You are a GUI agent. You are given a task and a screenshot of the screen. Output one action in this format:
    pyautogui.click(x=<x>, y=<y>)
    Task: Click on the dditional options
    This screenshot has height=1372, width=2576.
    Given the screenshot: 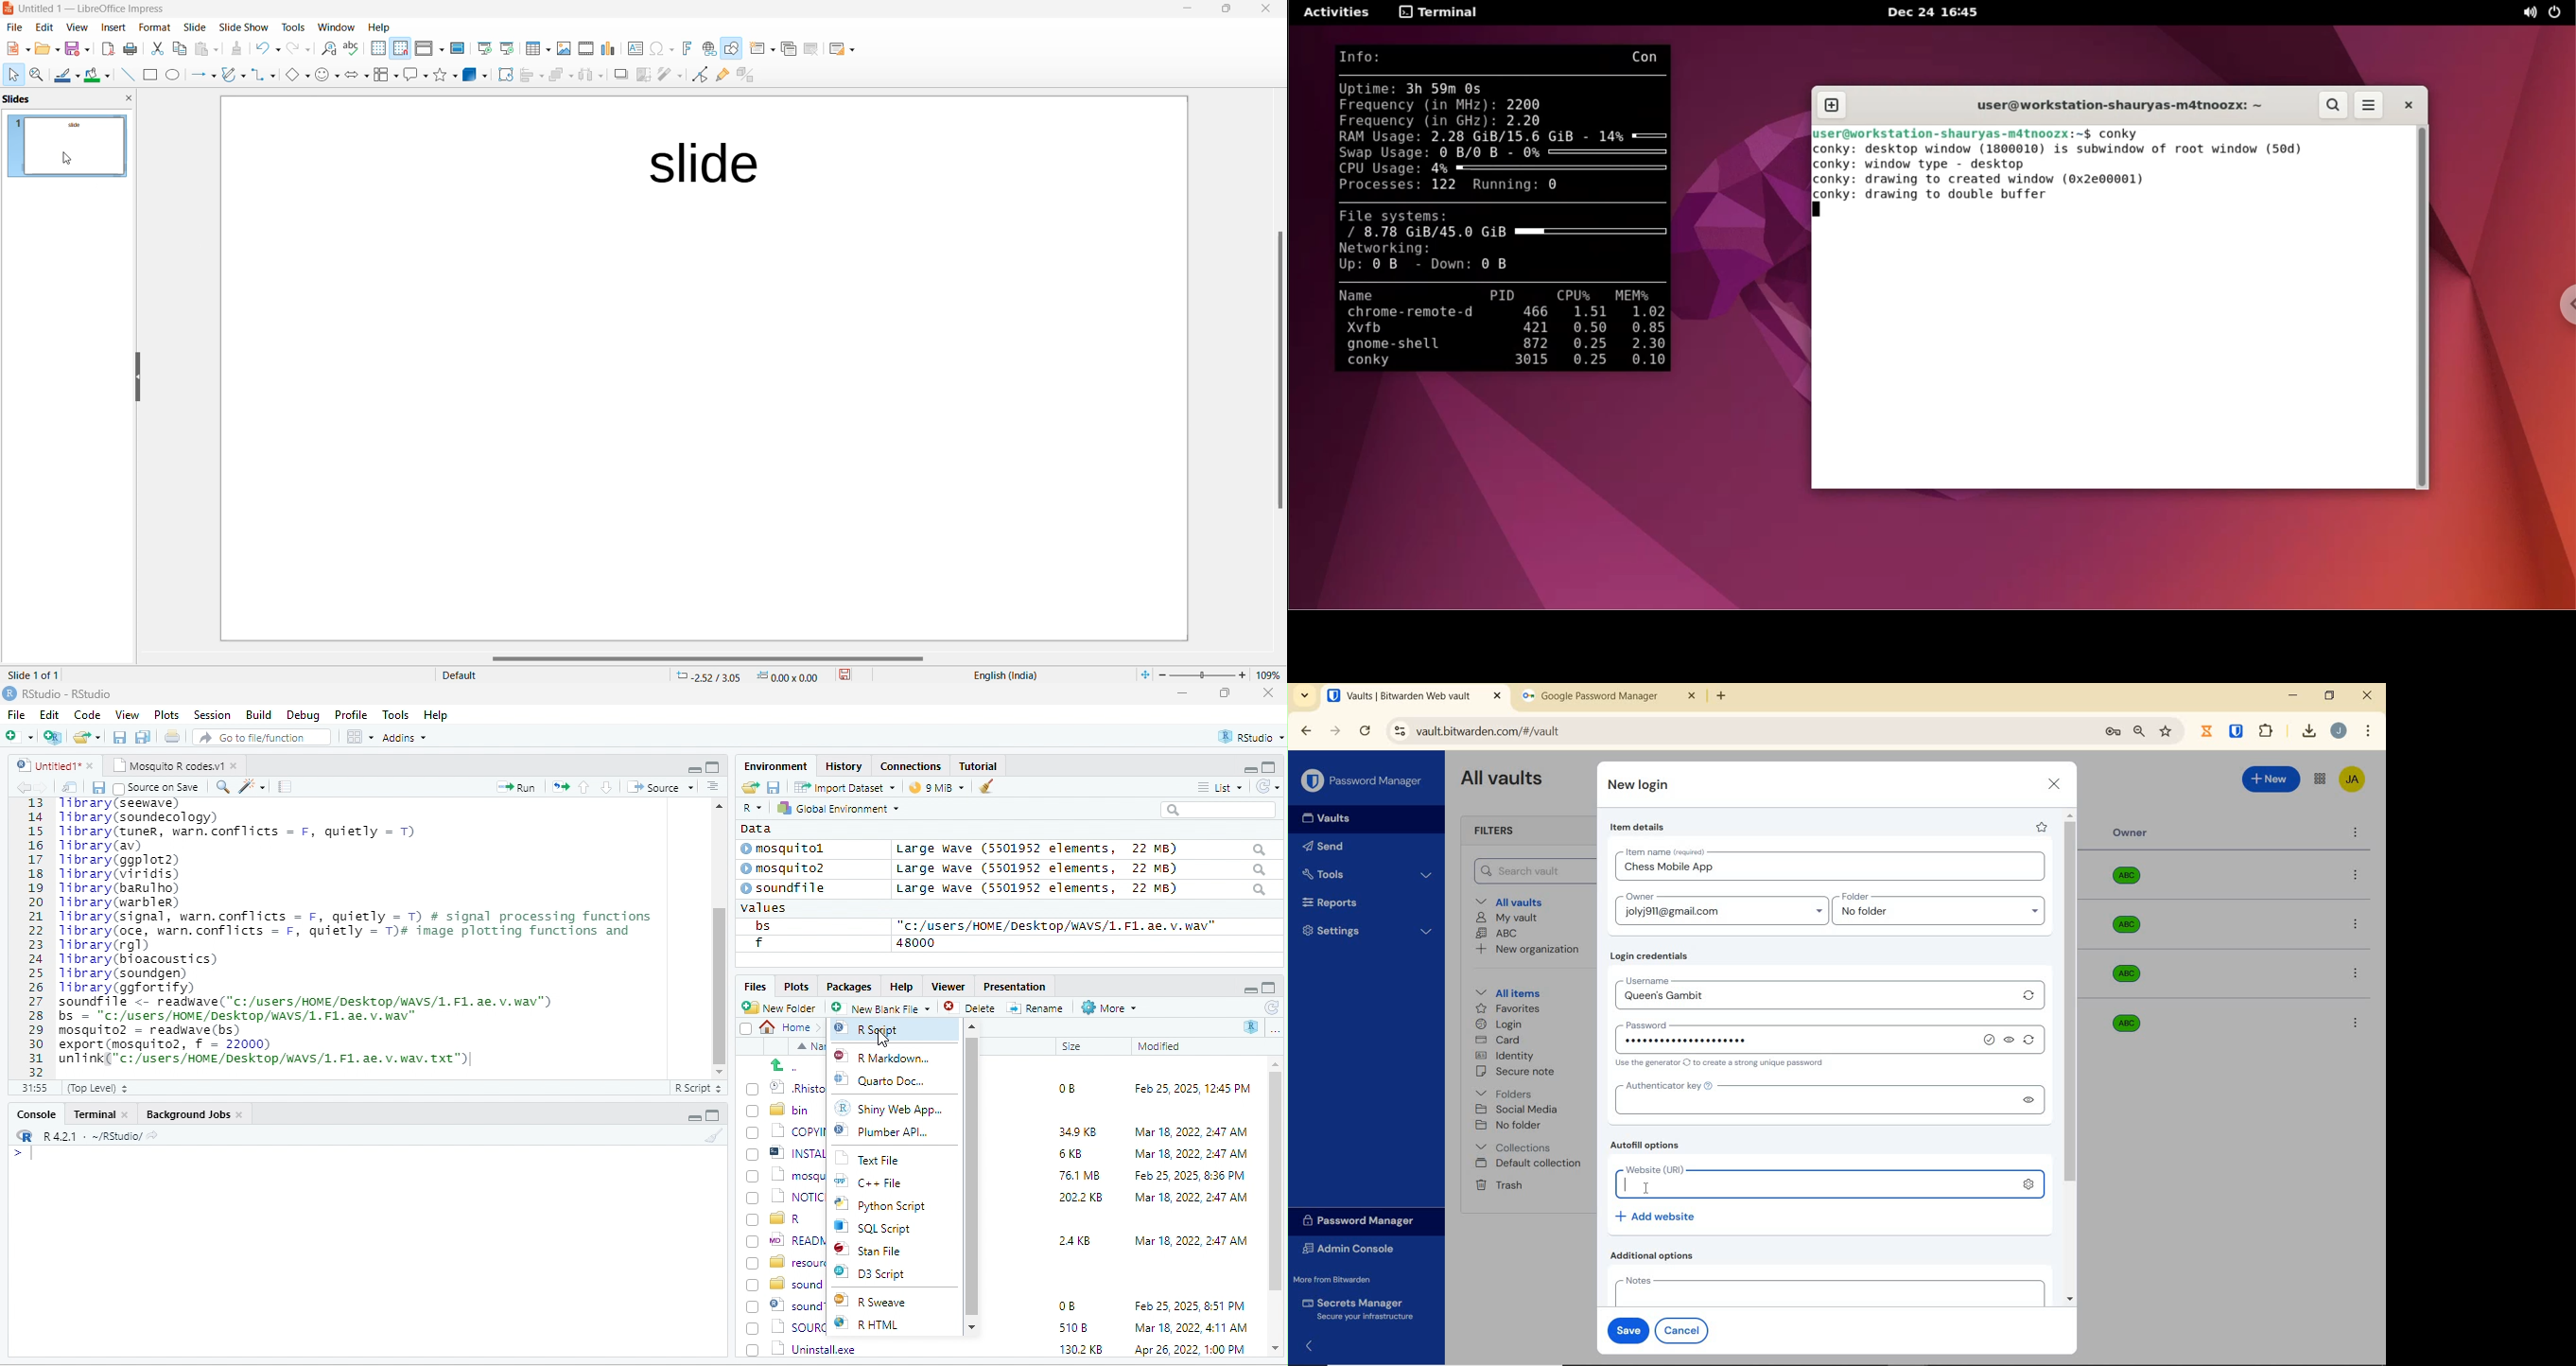 What is the action you would take?
    pyautogui.click(x=1656, y=1255)
    